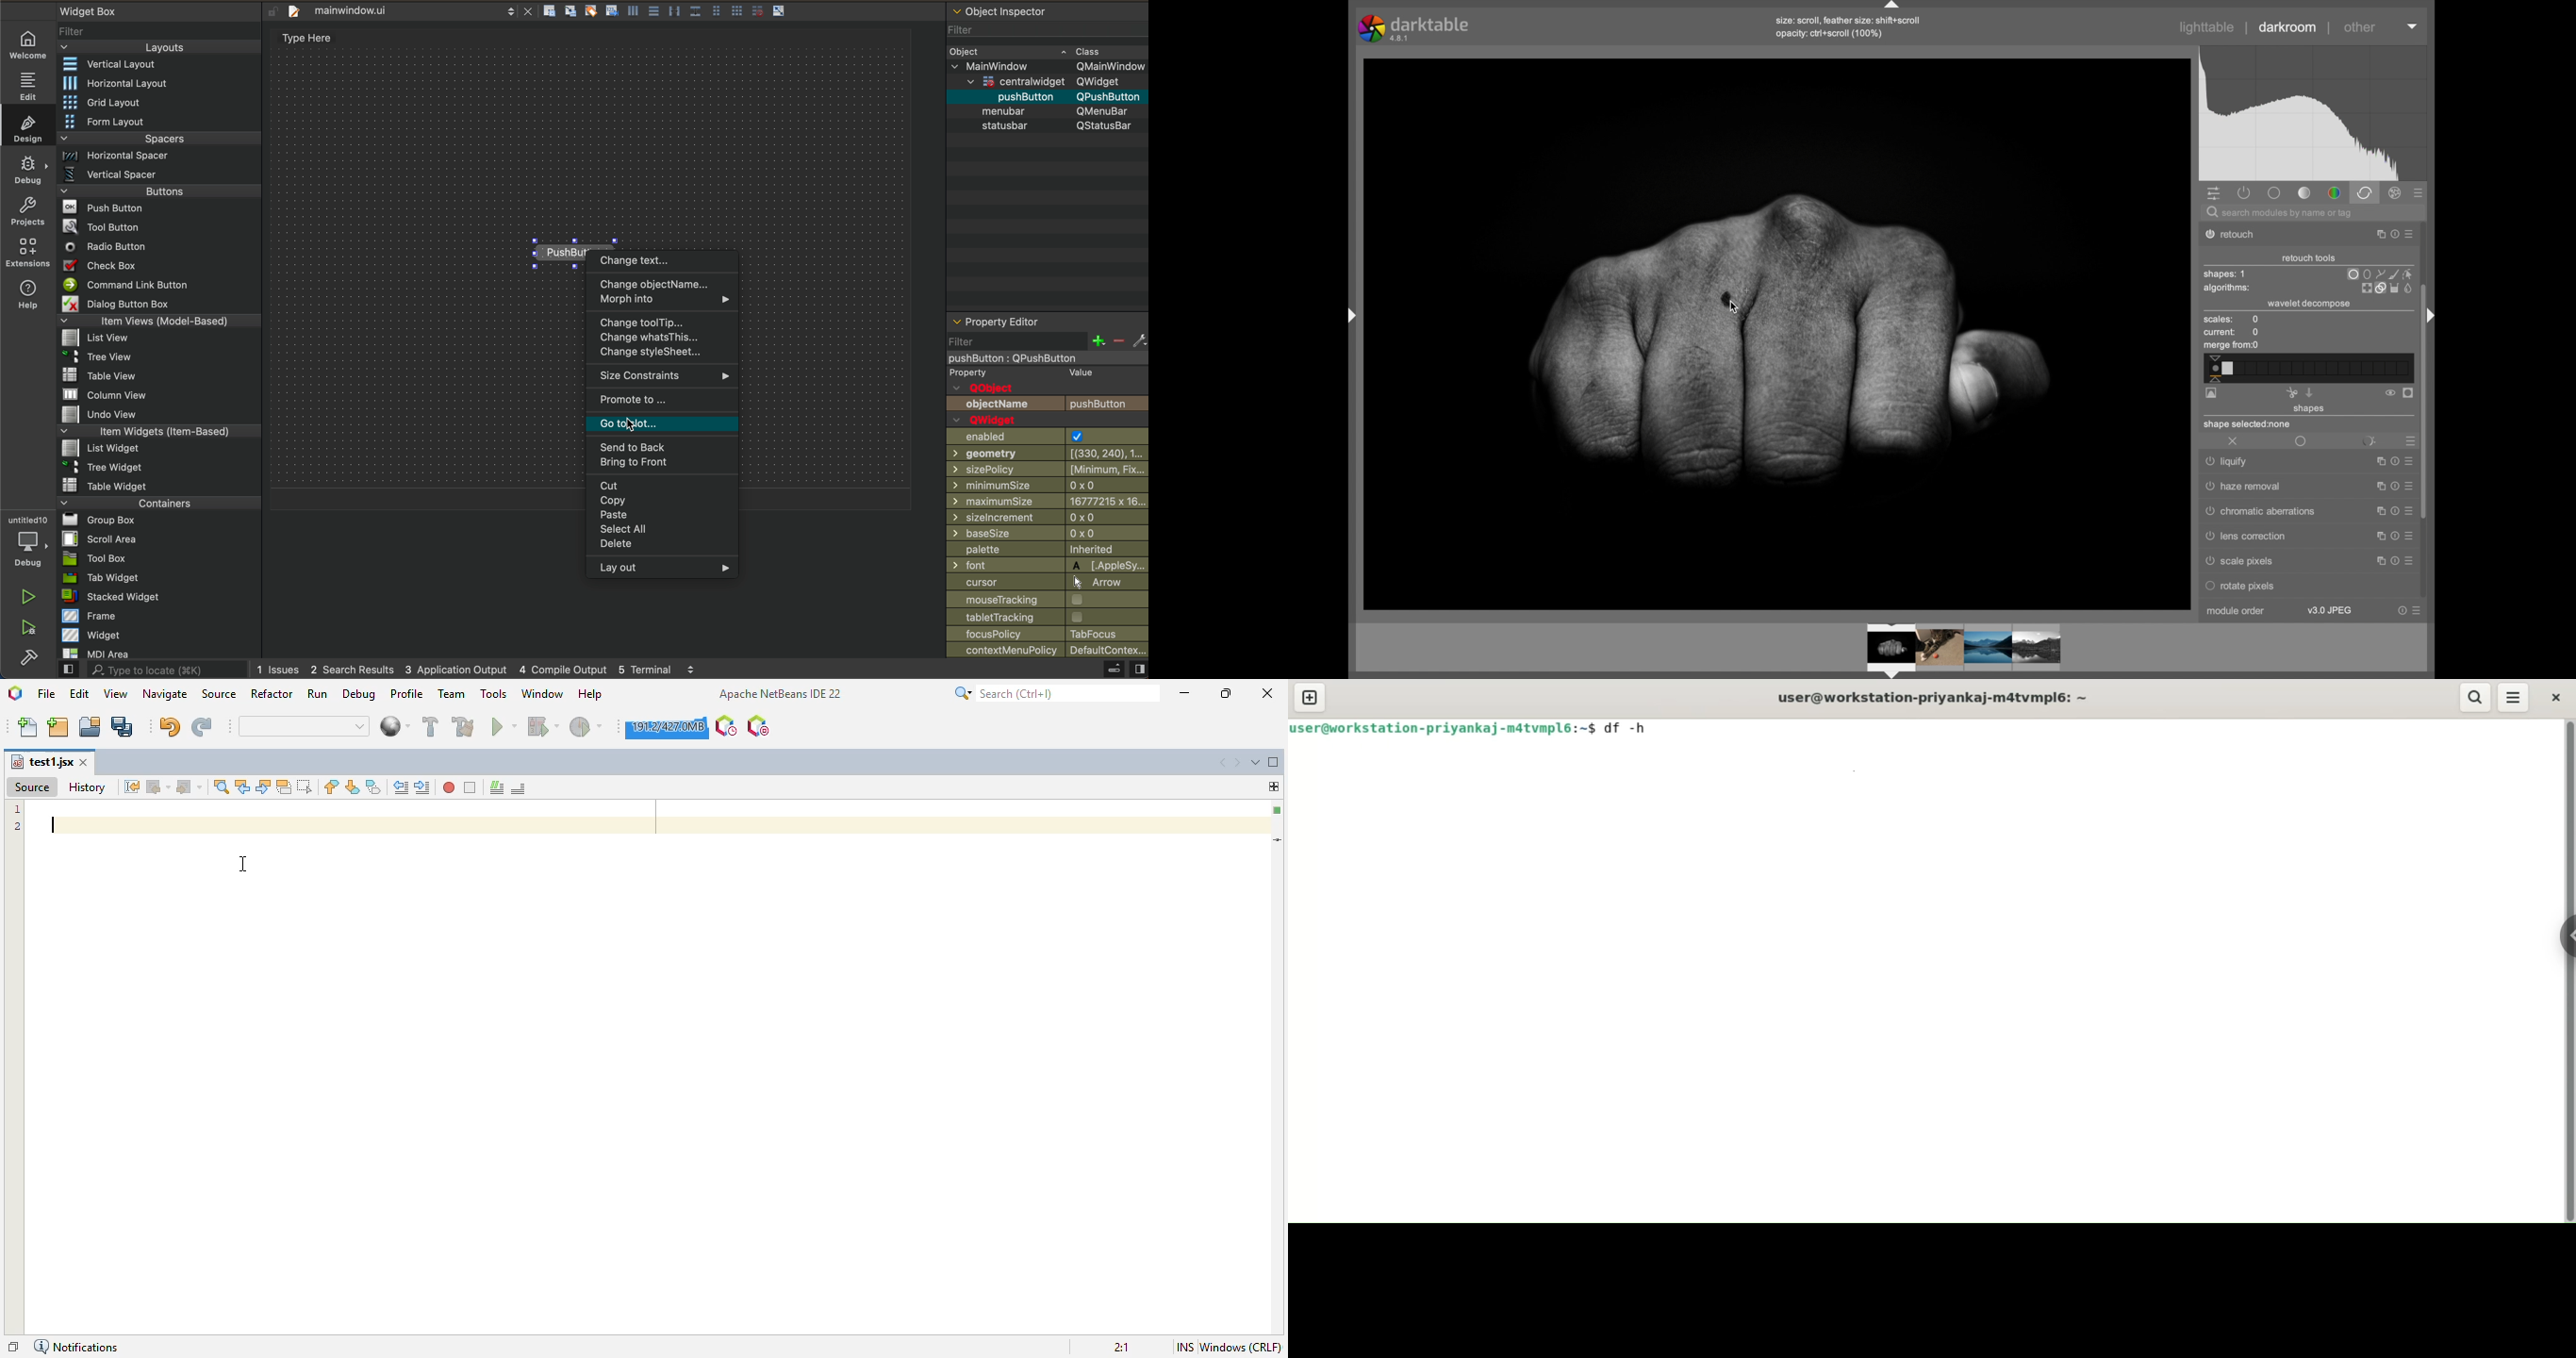 The width and height of the screenshot is (2576, 1372). I want to click on more options, so click(2408, 511).